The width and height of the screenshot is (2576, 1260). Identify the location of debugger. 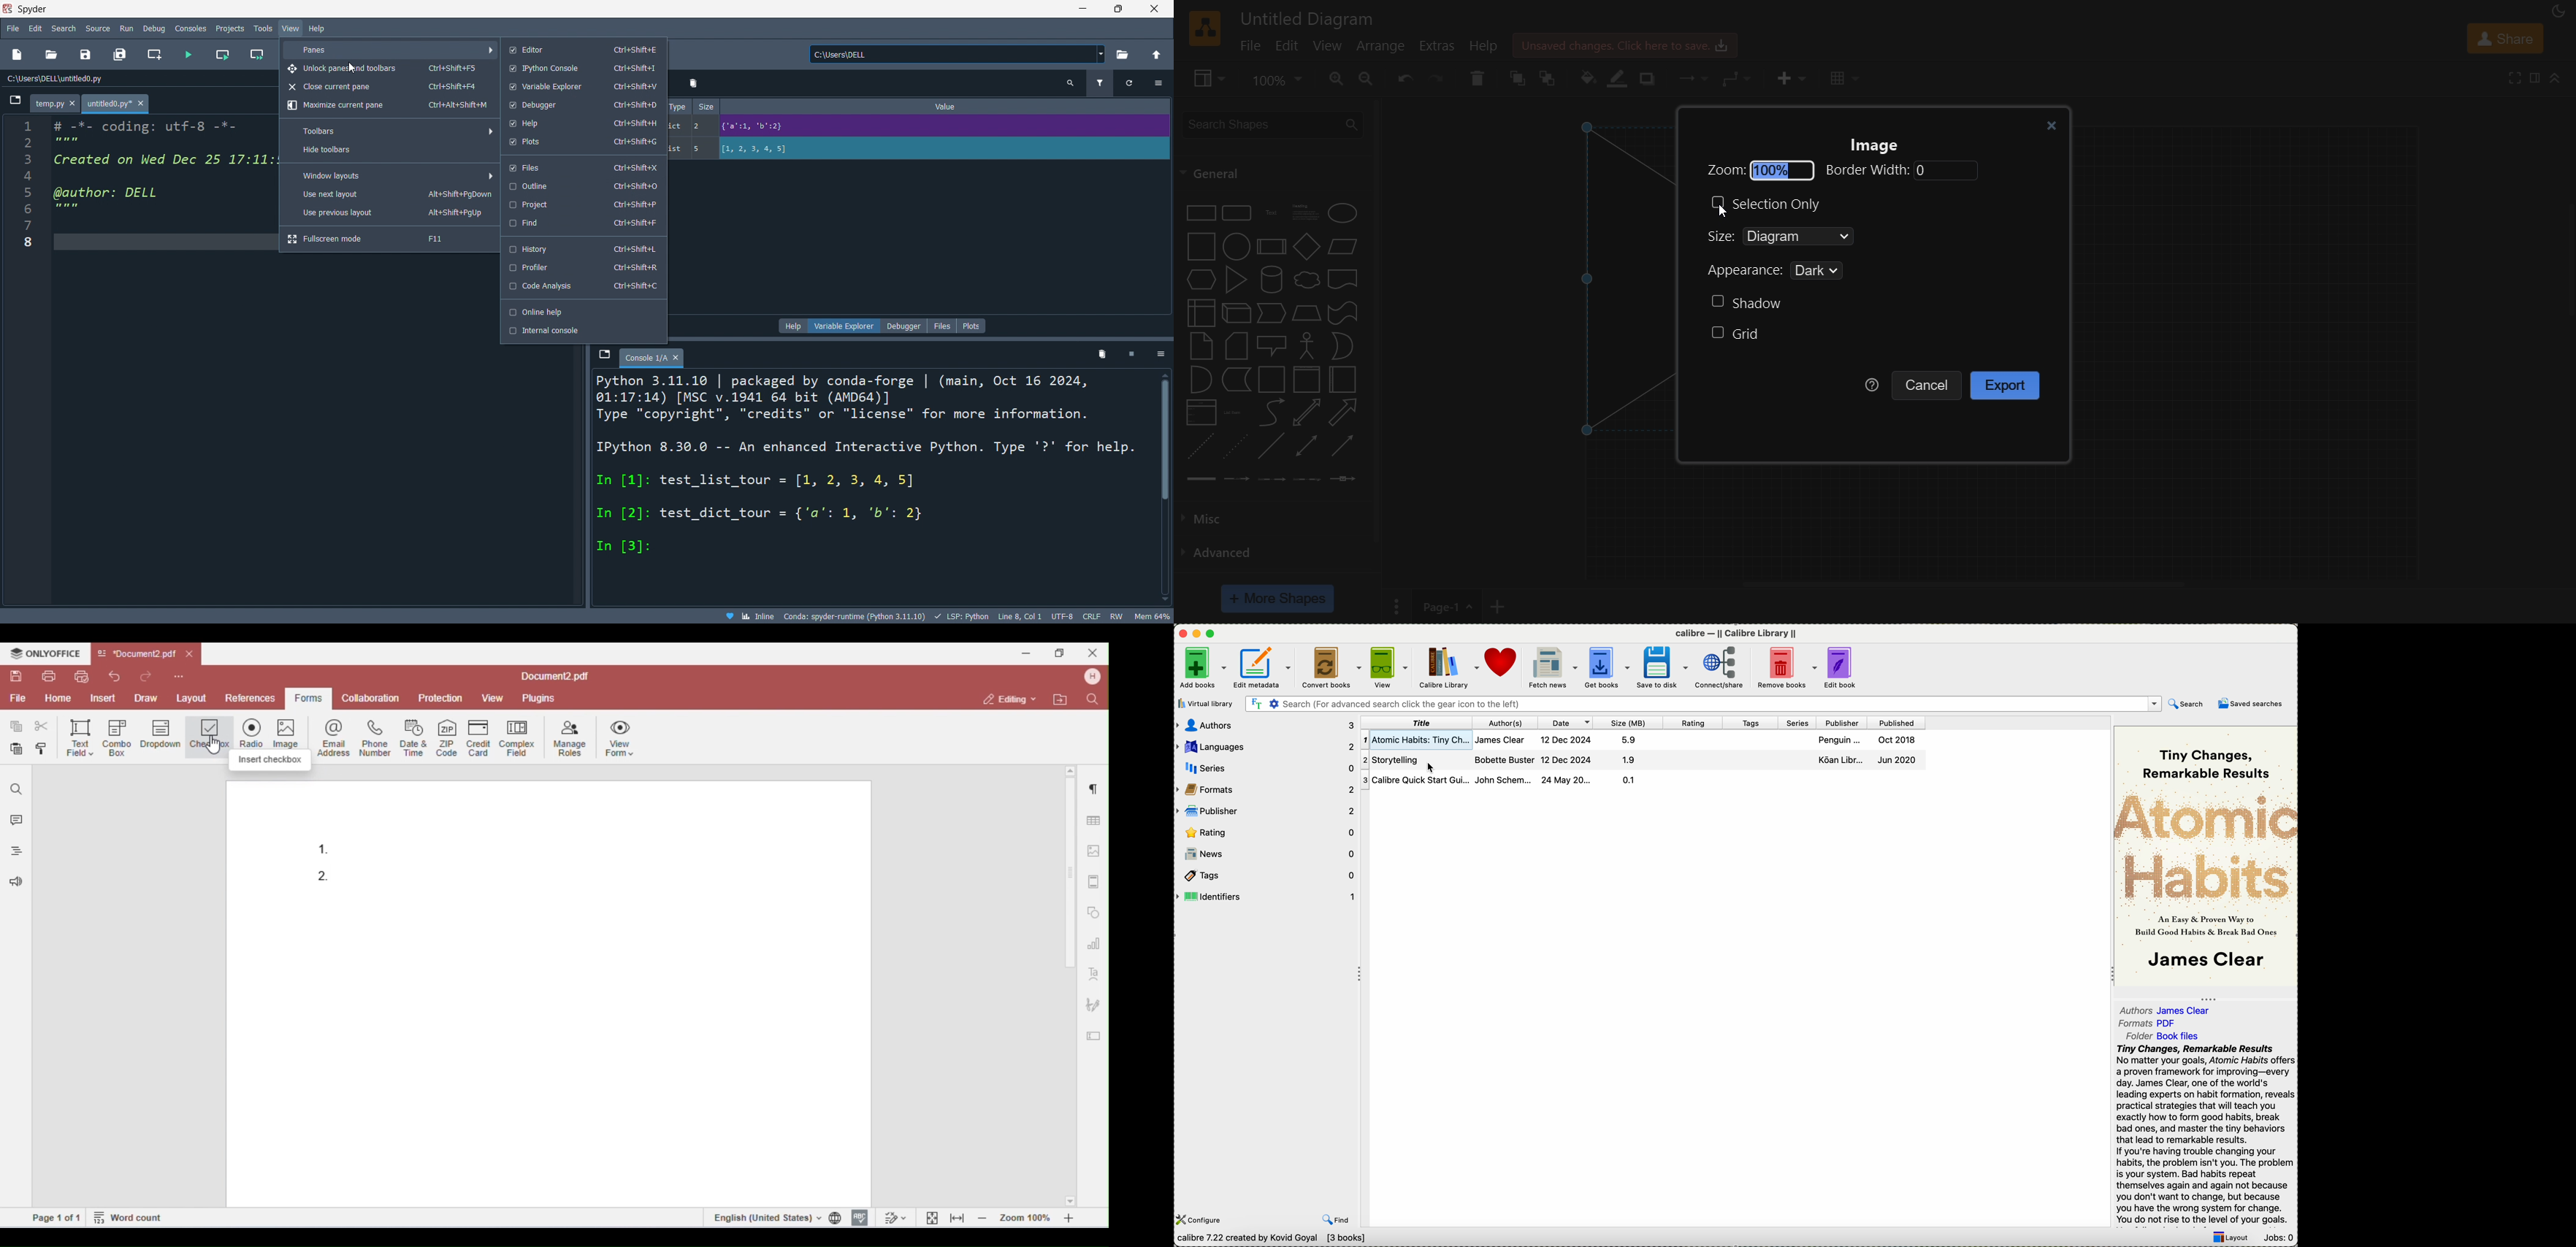
(582, 105).